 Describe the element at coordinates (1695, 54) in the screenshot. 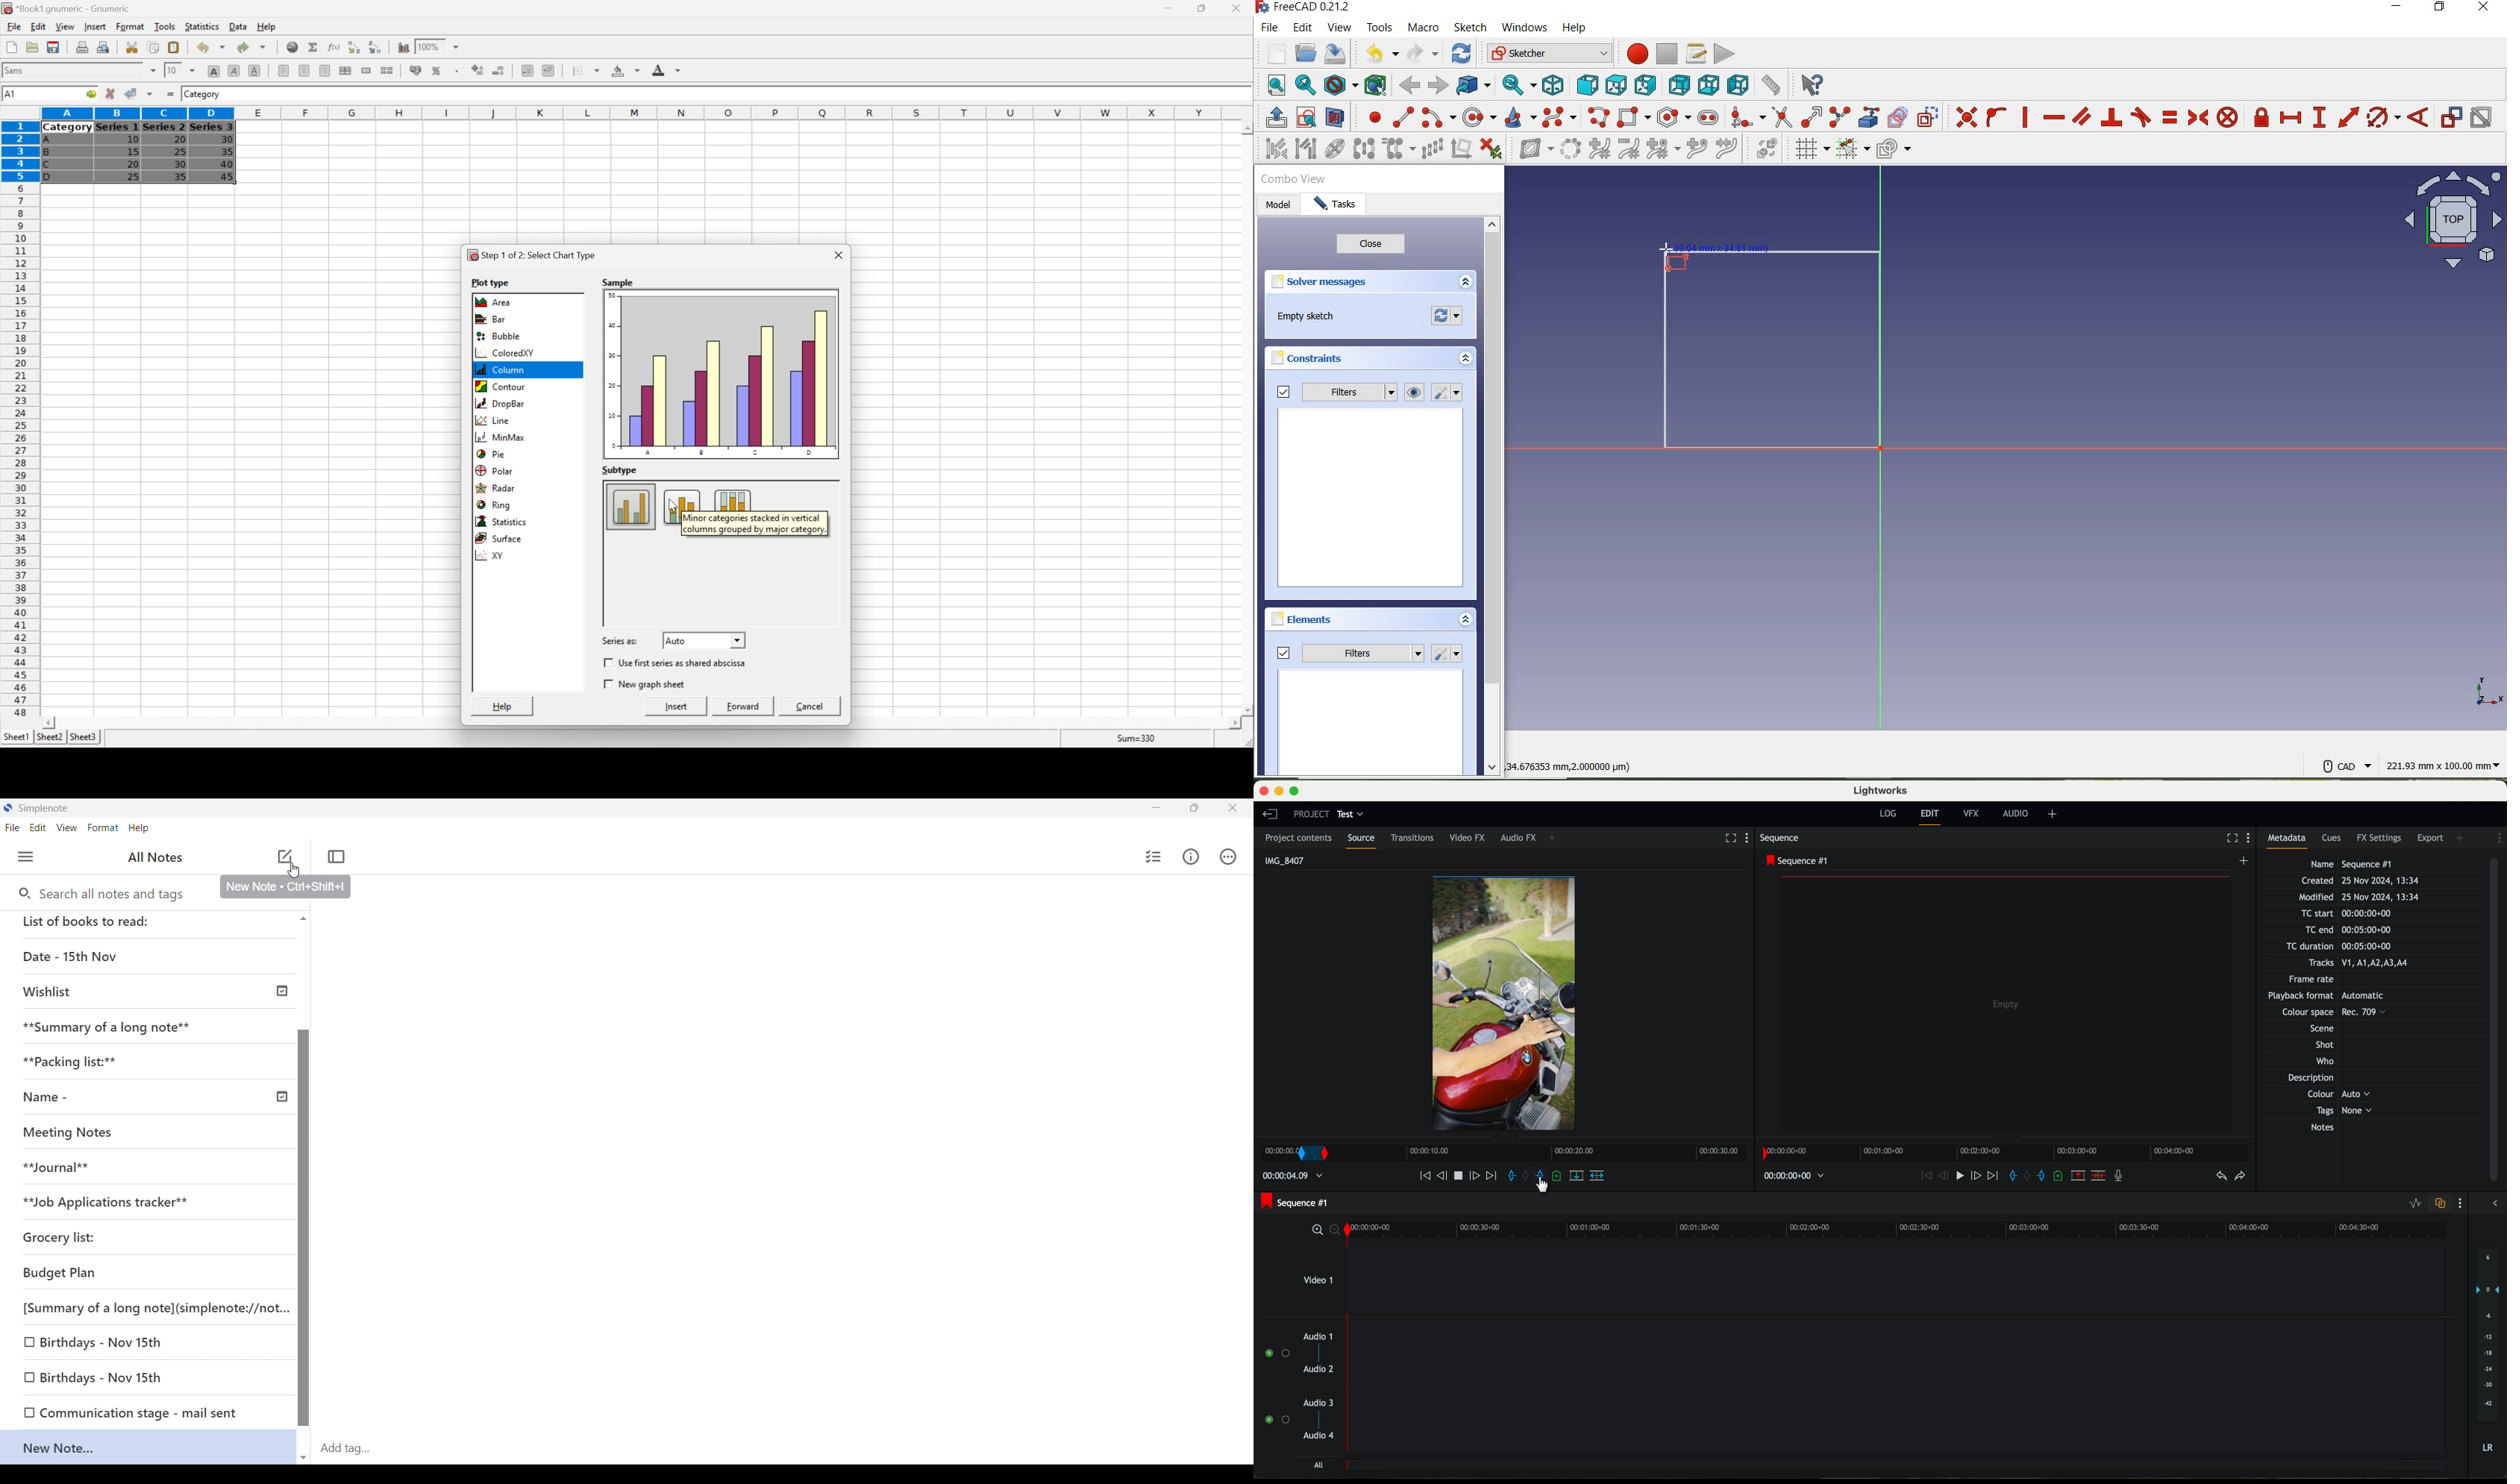

I see `macros` at that location.